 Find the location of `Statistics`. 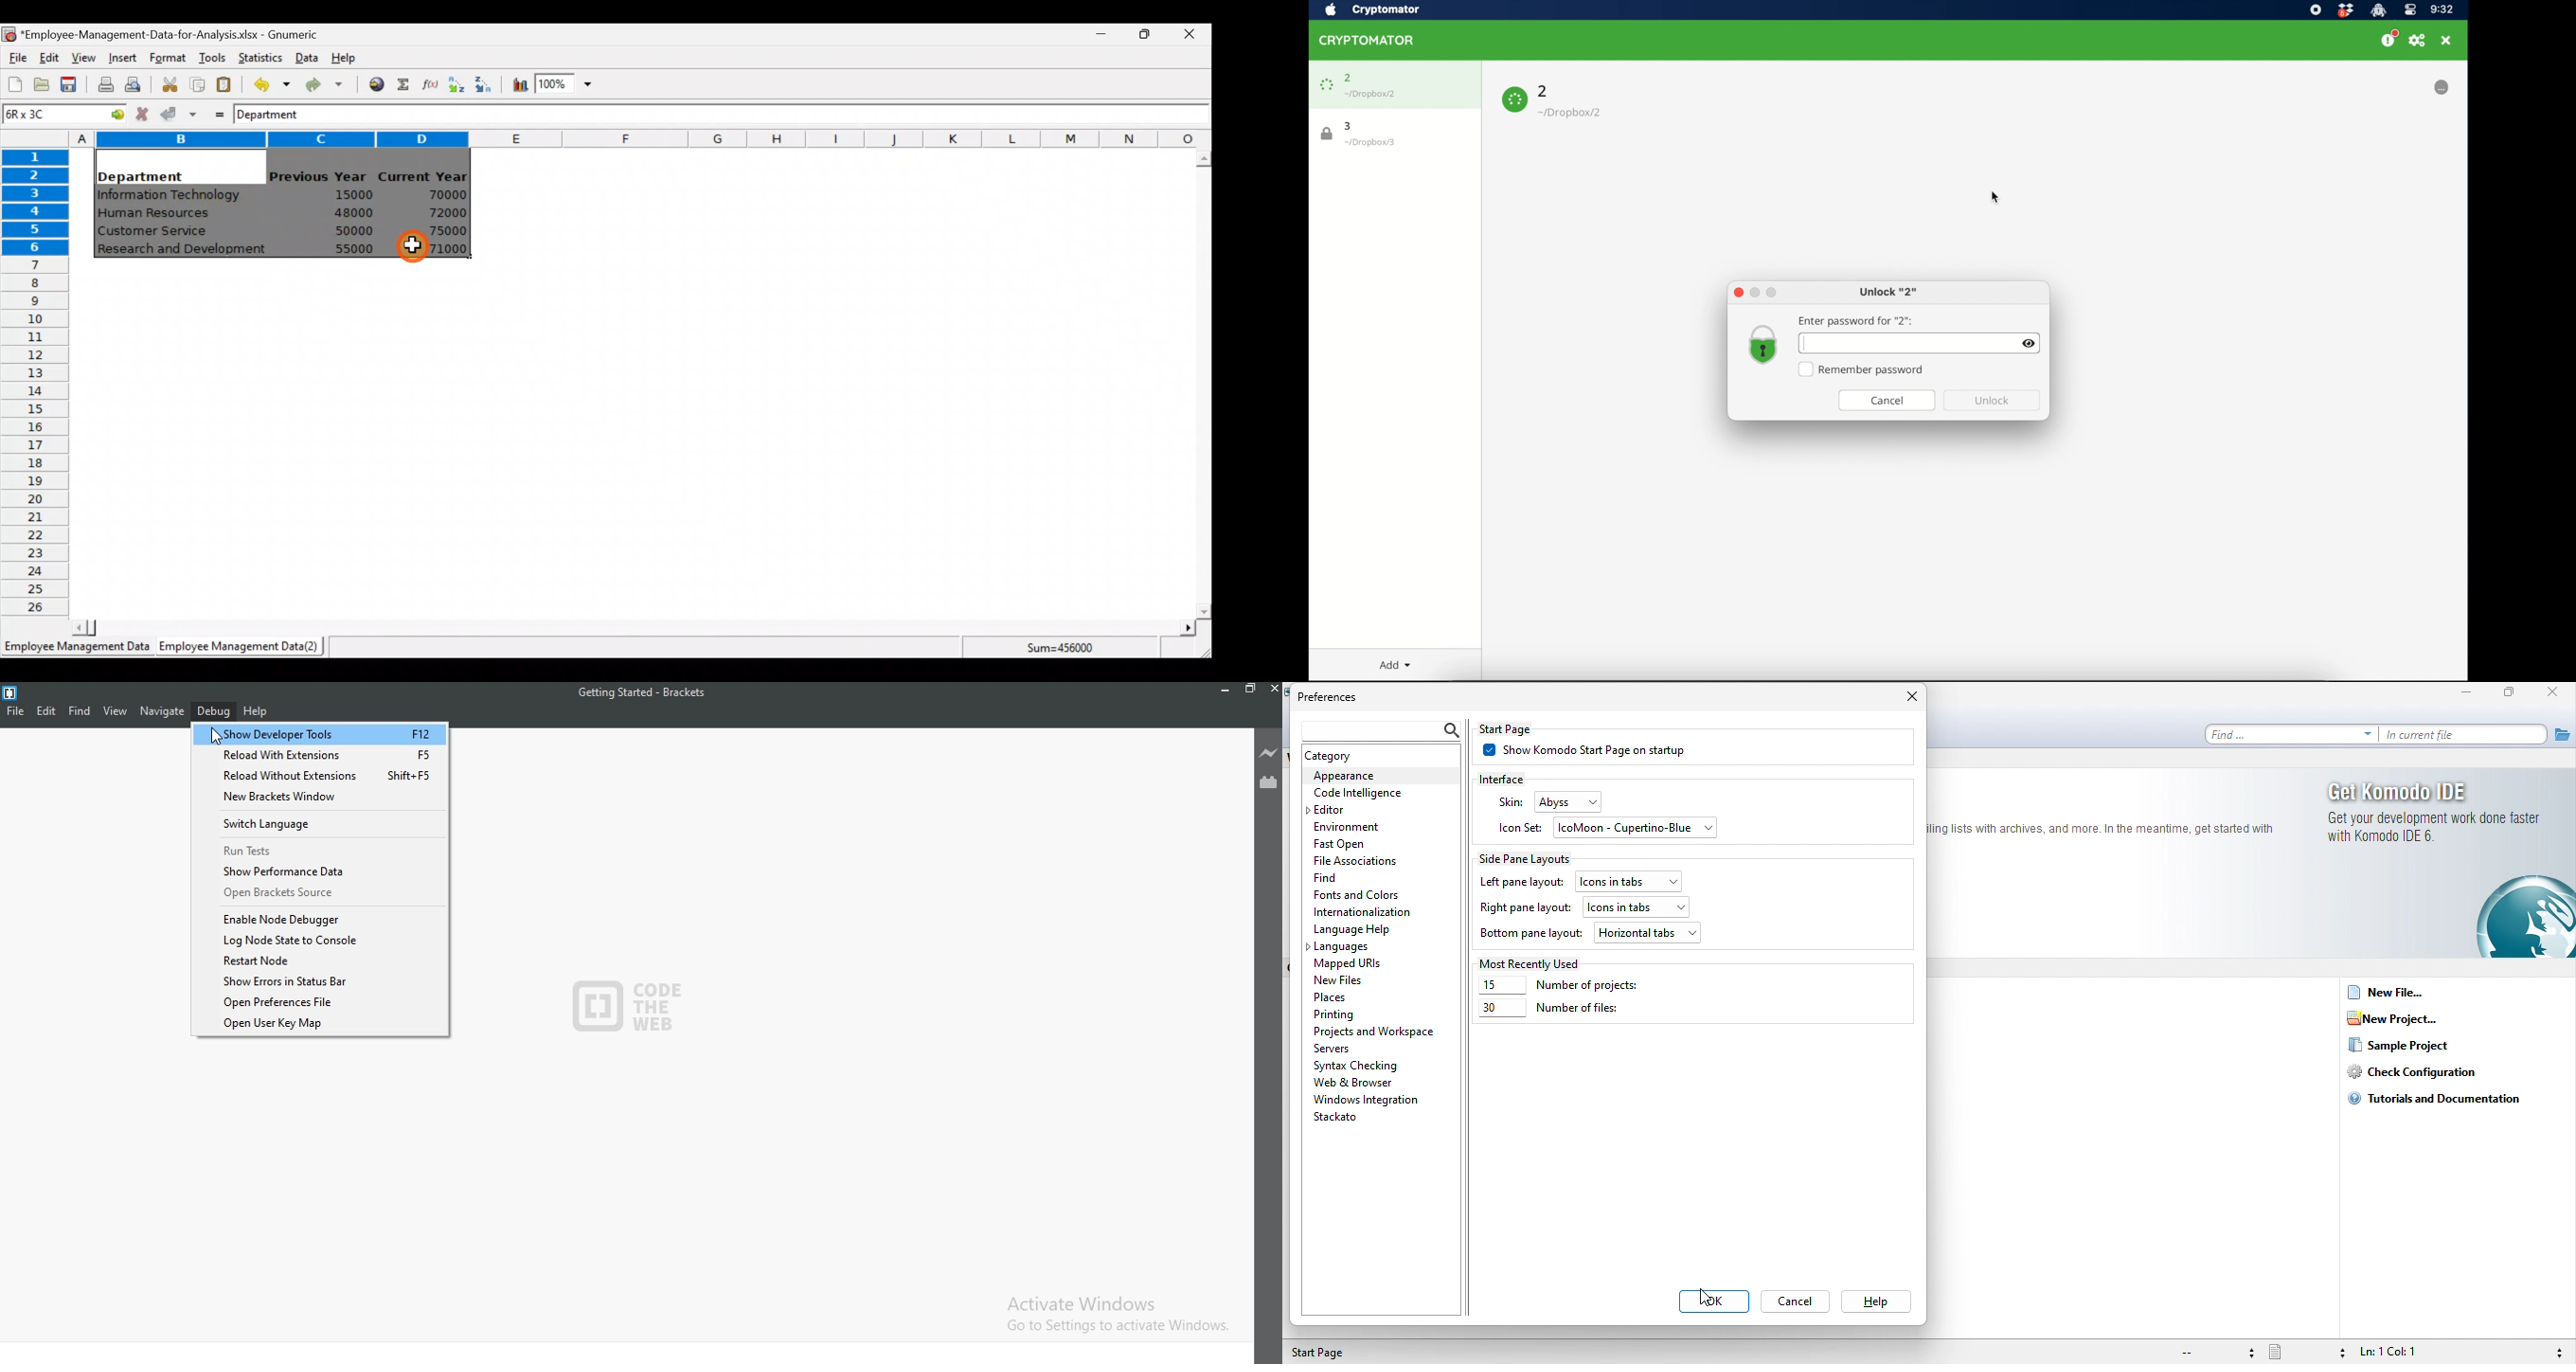

Statistics is located at coordinates (258, 56).